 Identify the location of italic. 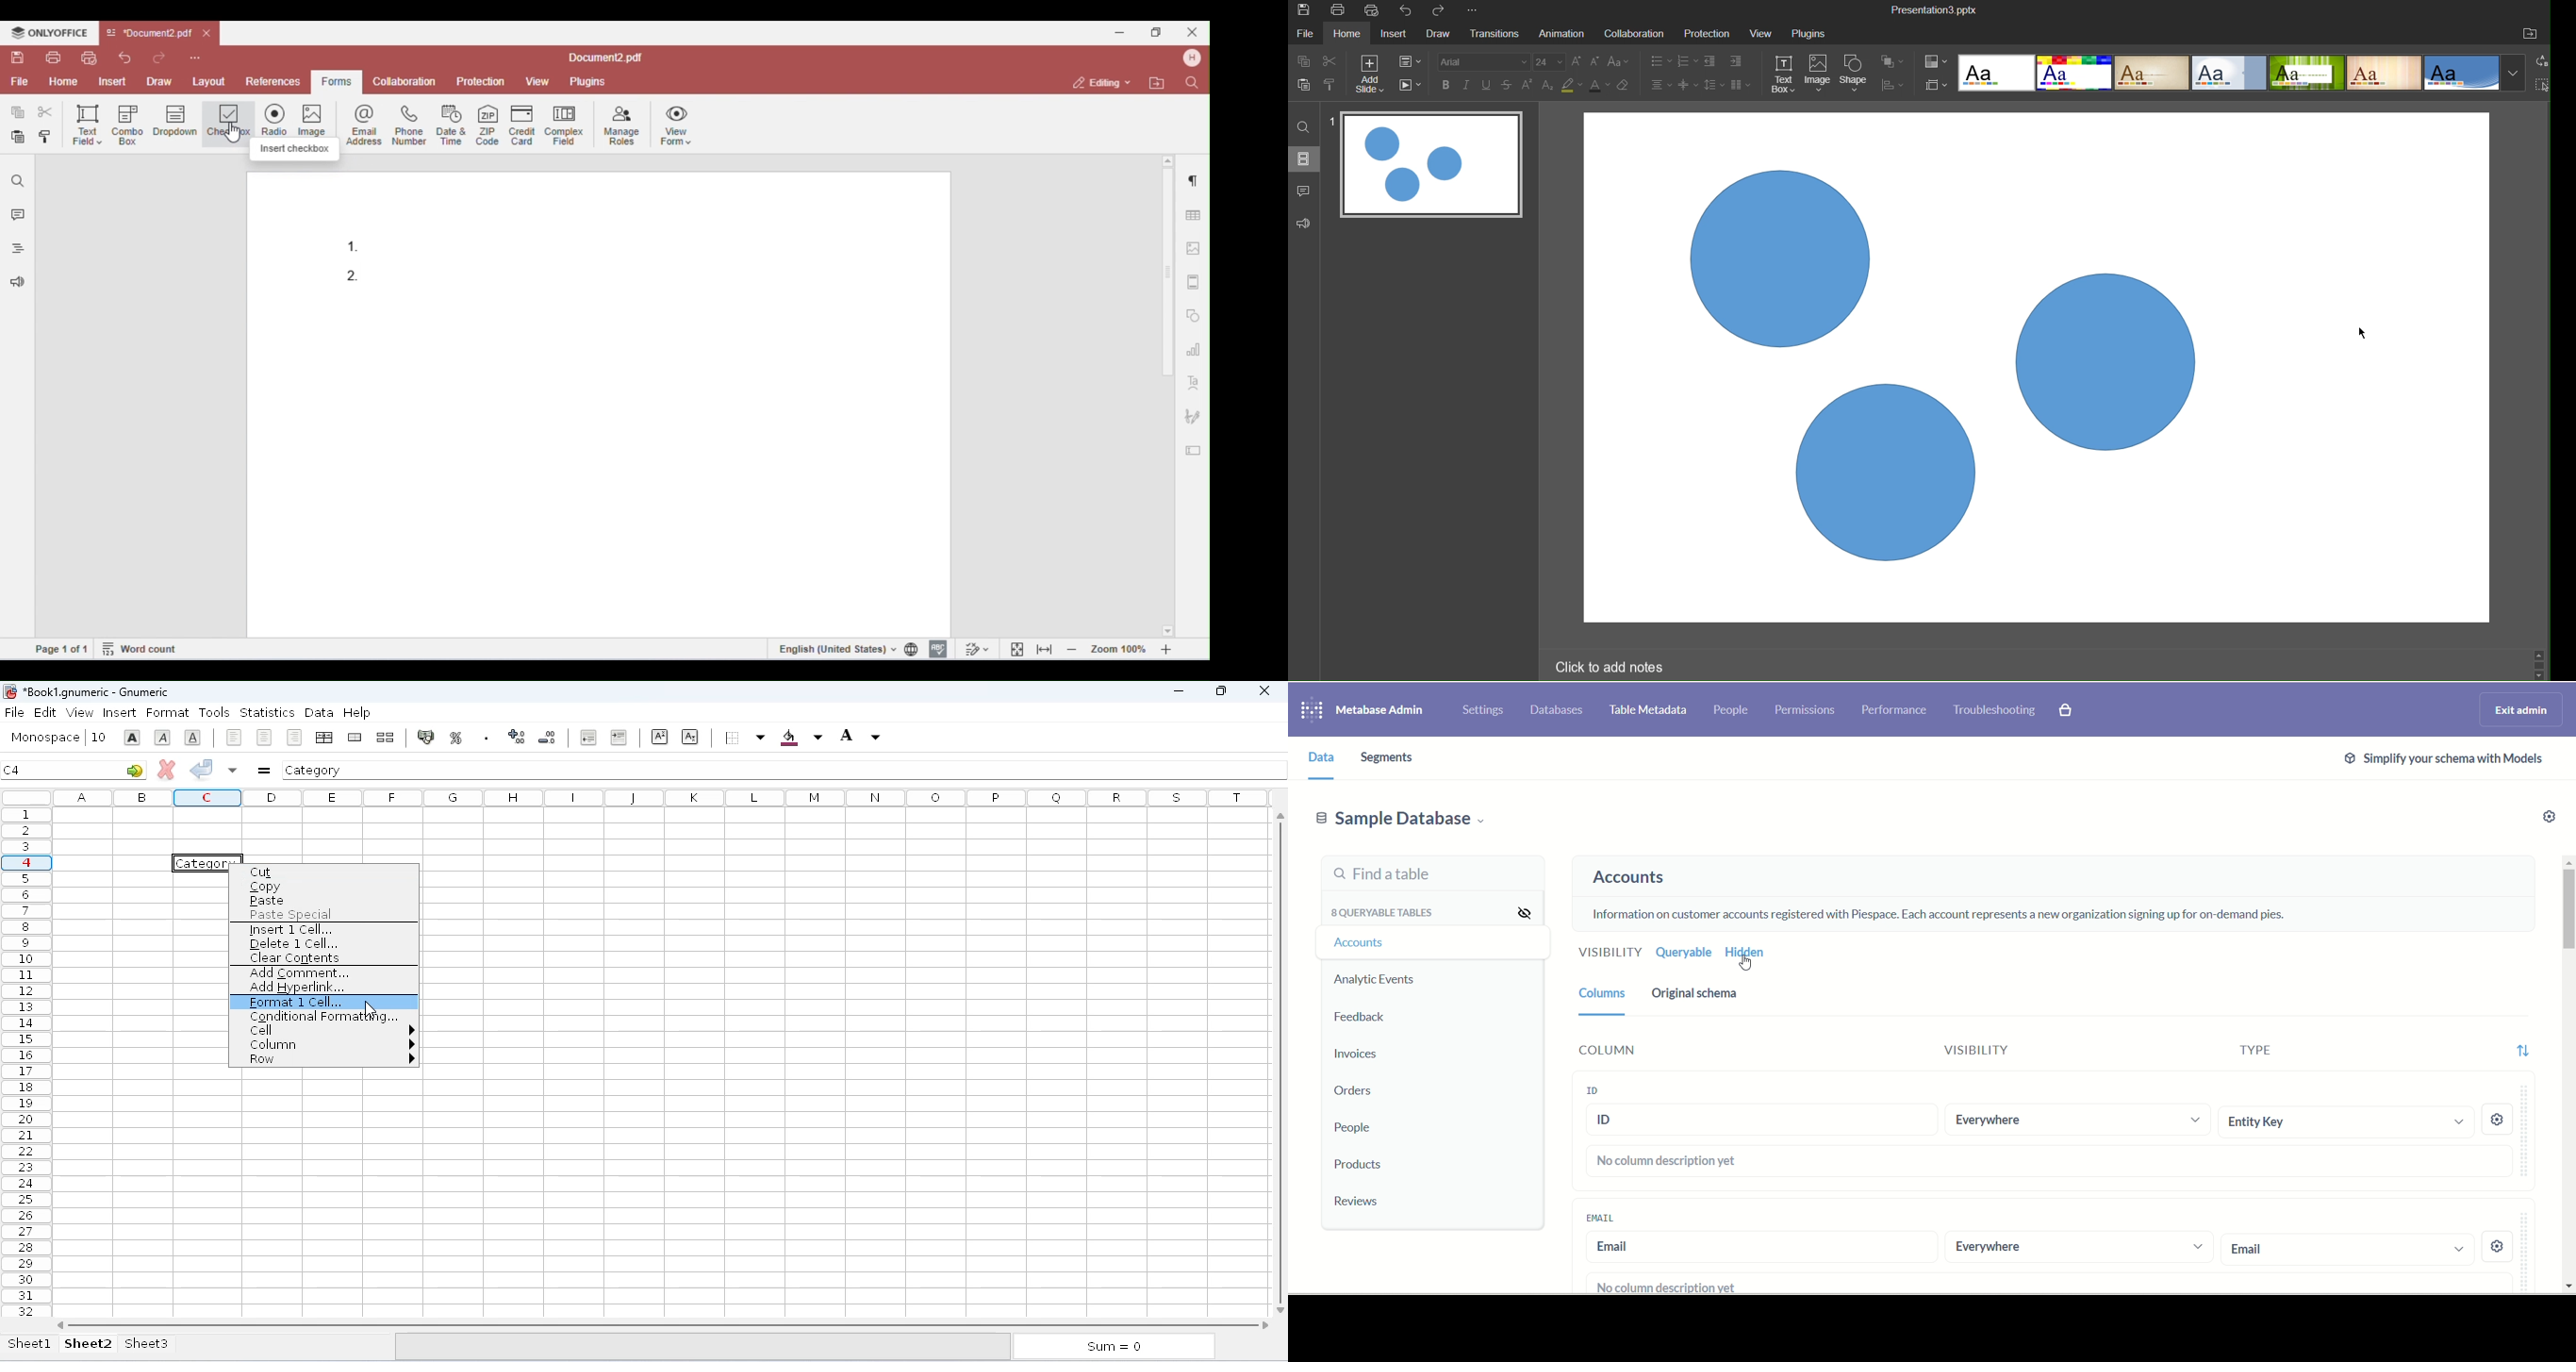
(162, 738).